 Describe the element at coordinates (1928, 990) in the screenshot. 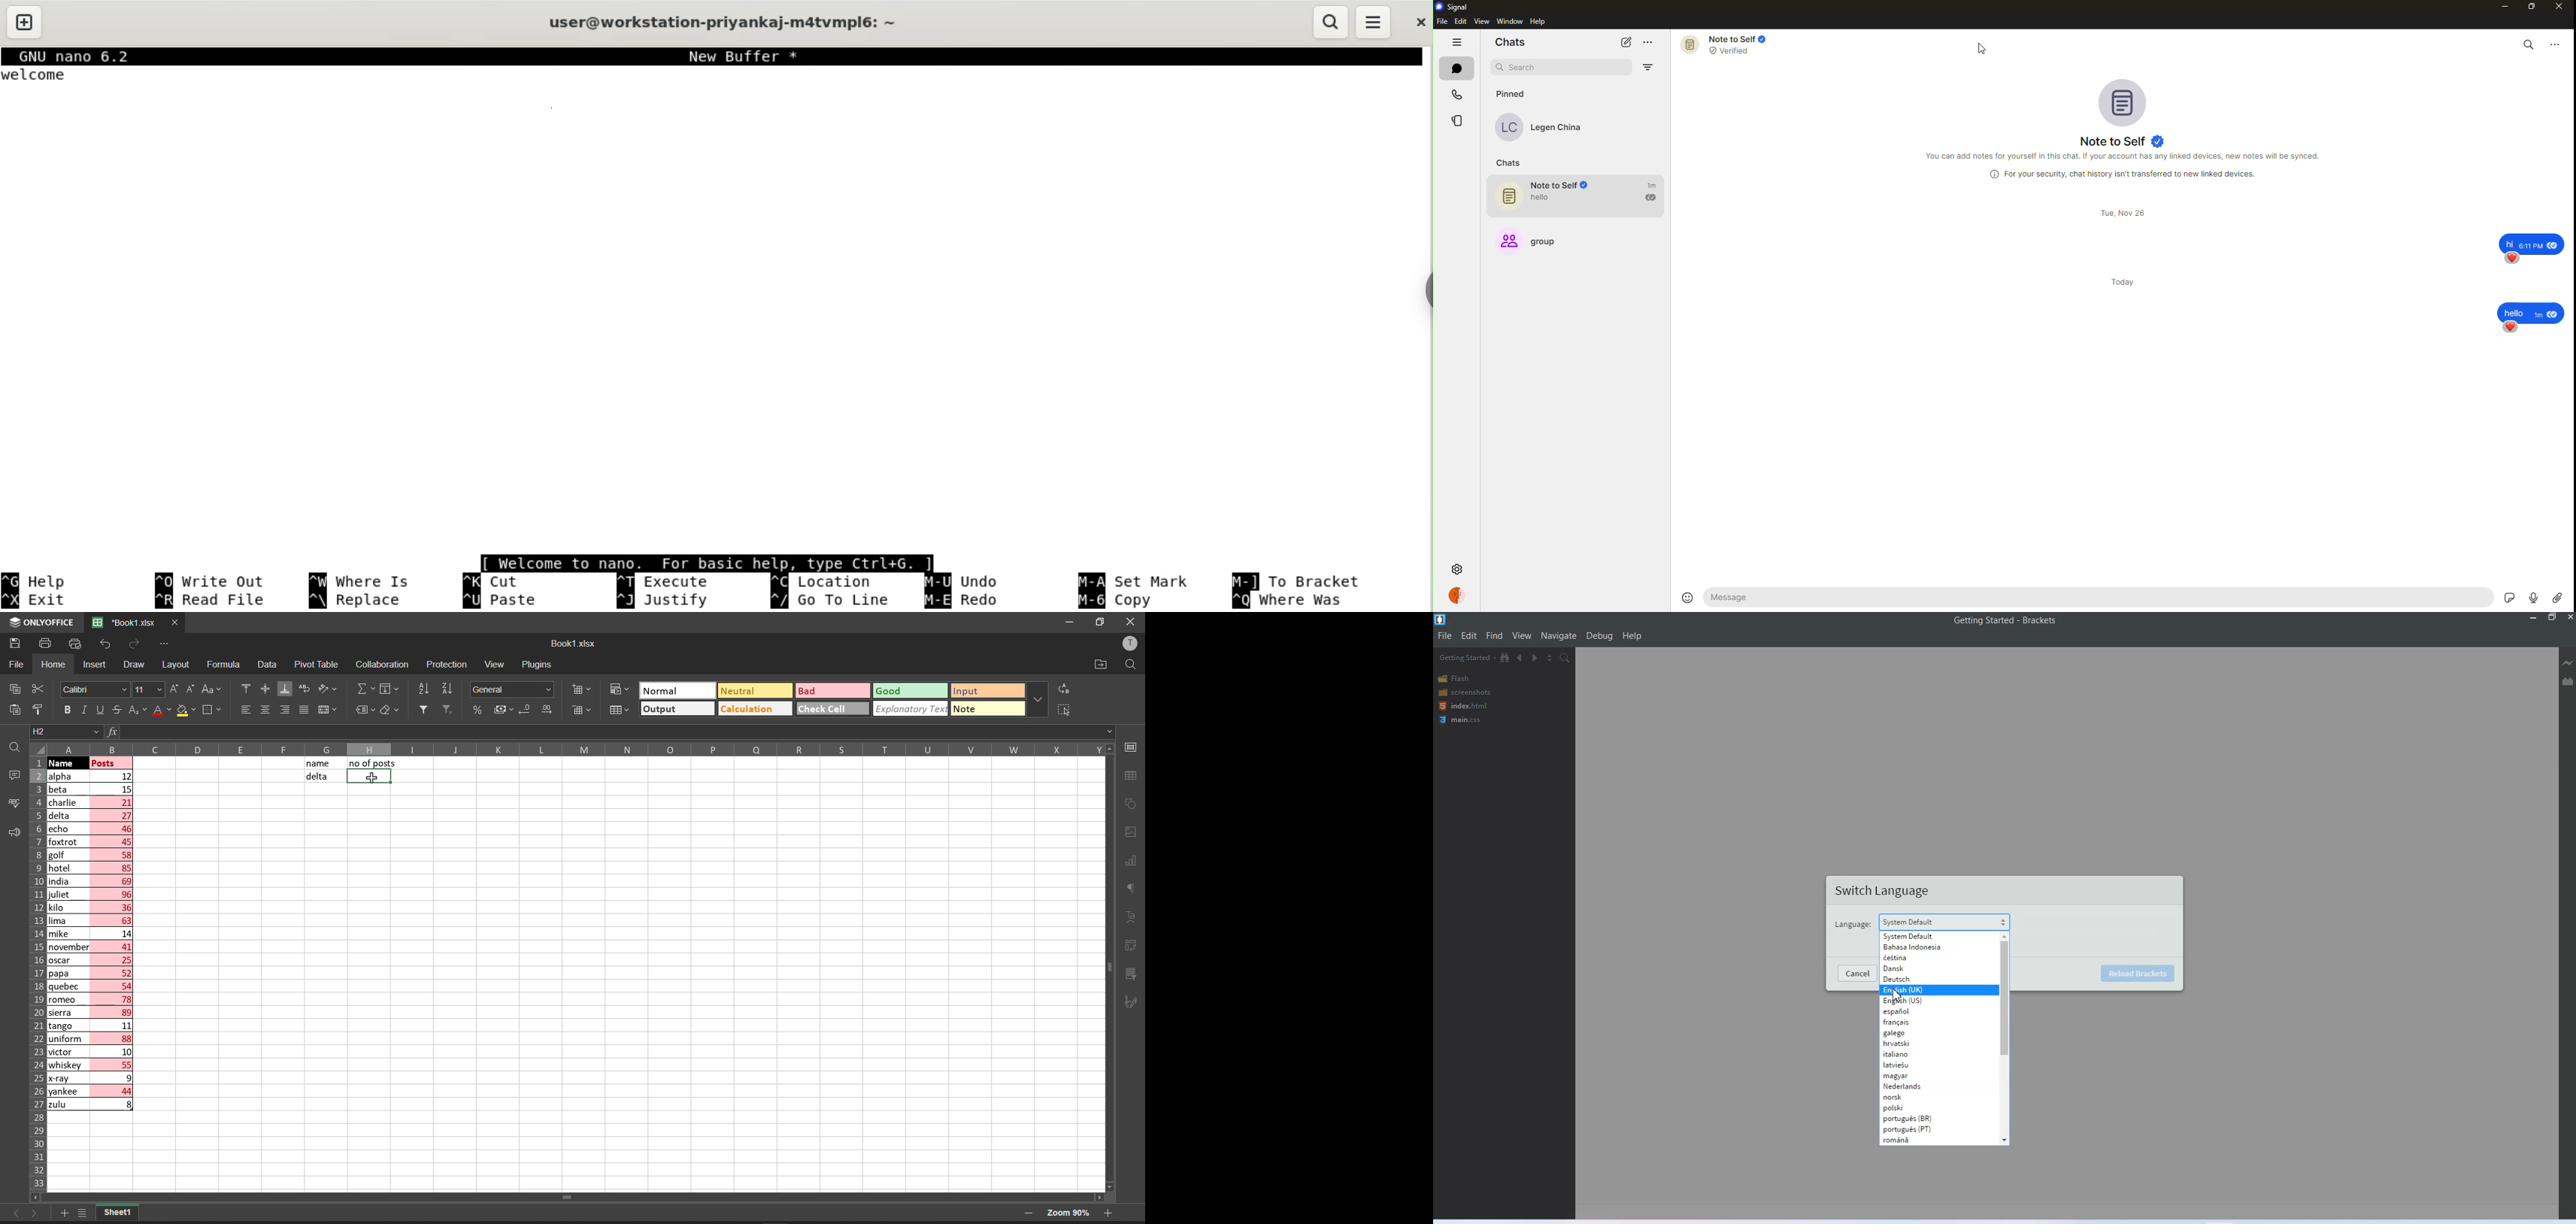

I see `English u k` at that location.